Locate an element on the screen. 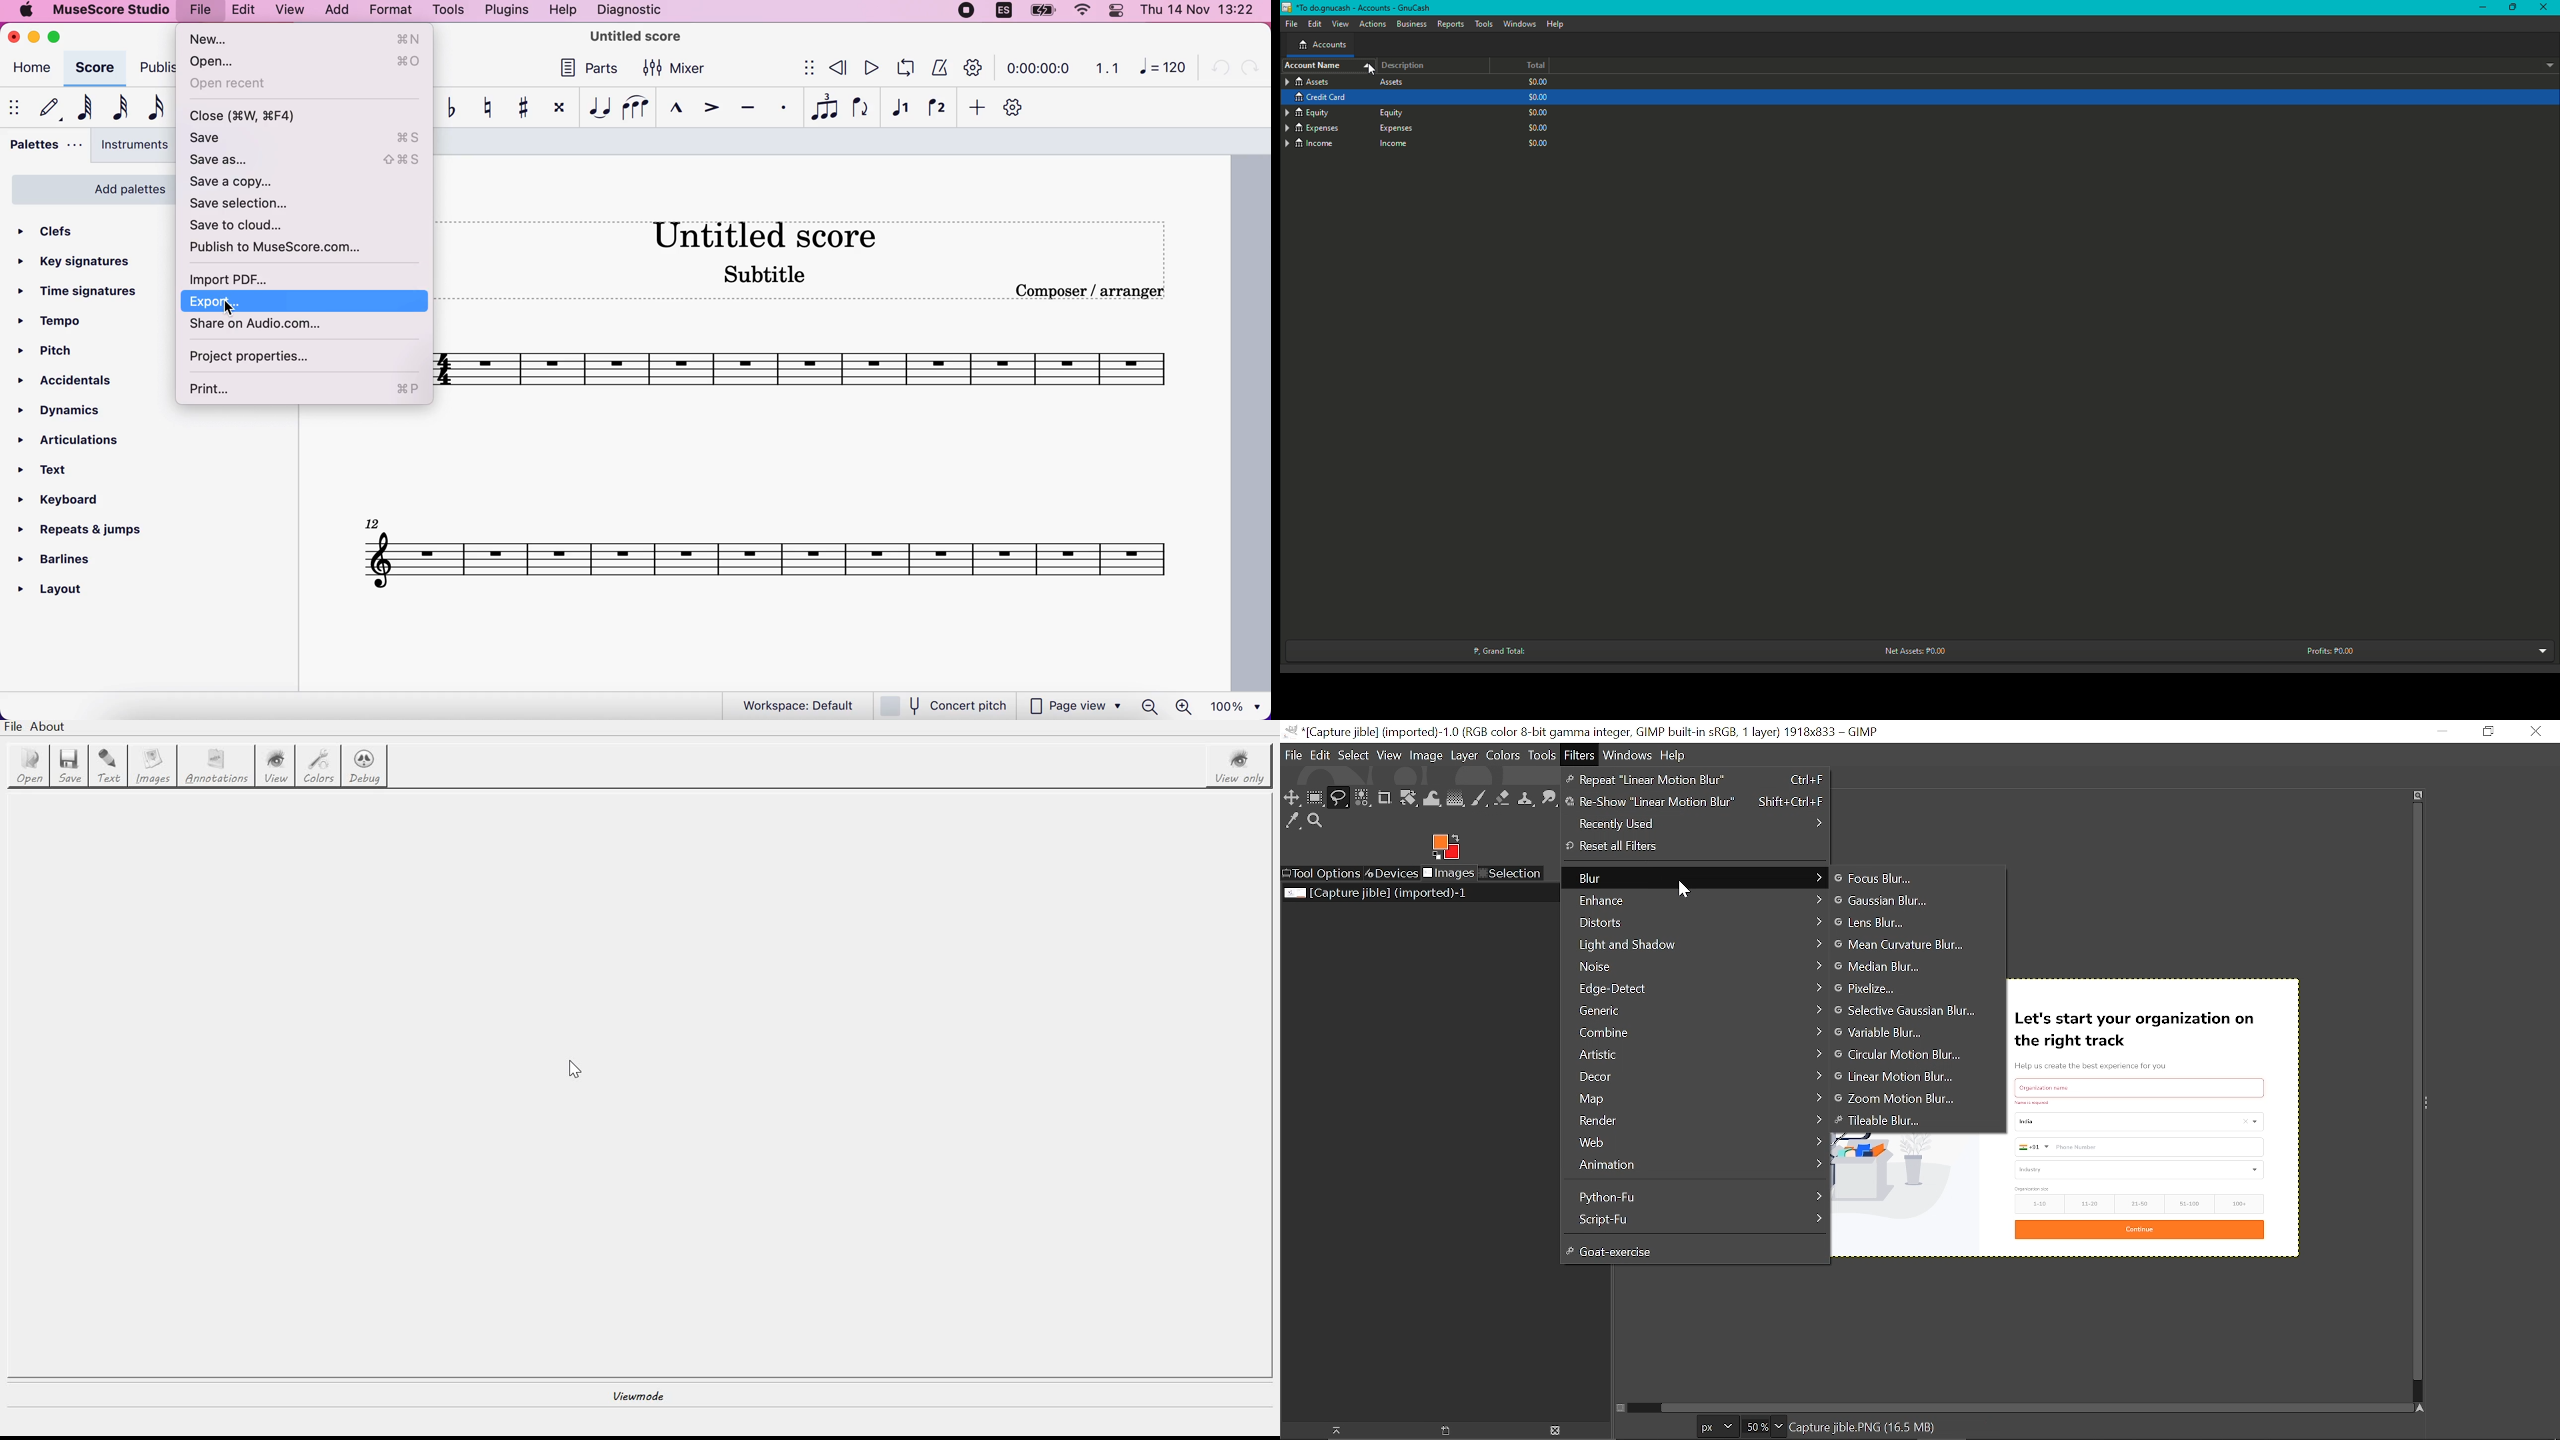 This screenshot has width=2576, height=1456. Restore is located at coordinates (2510, 8).